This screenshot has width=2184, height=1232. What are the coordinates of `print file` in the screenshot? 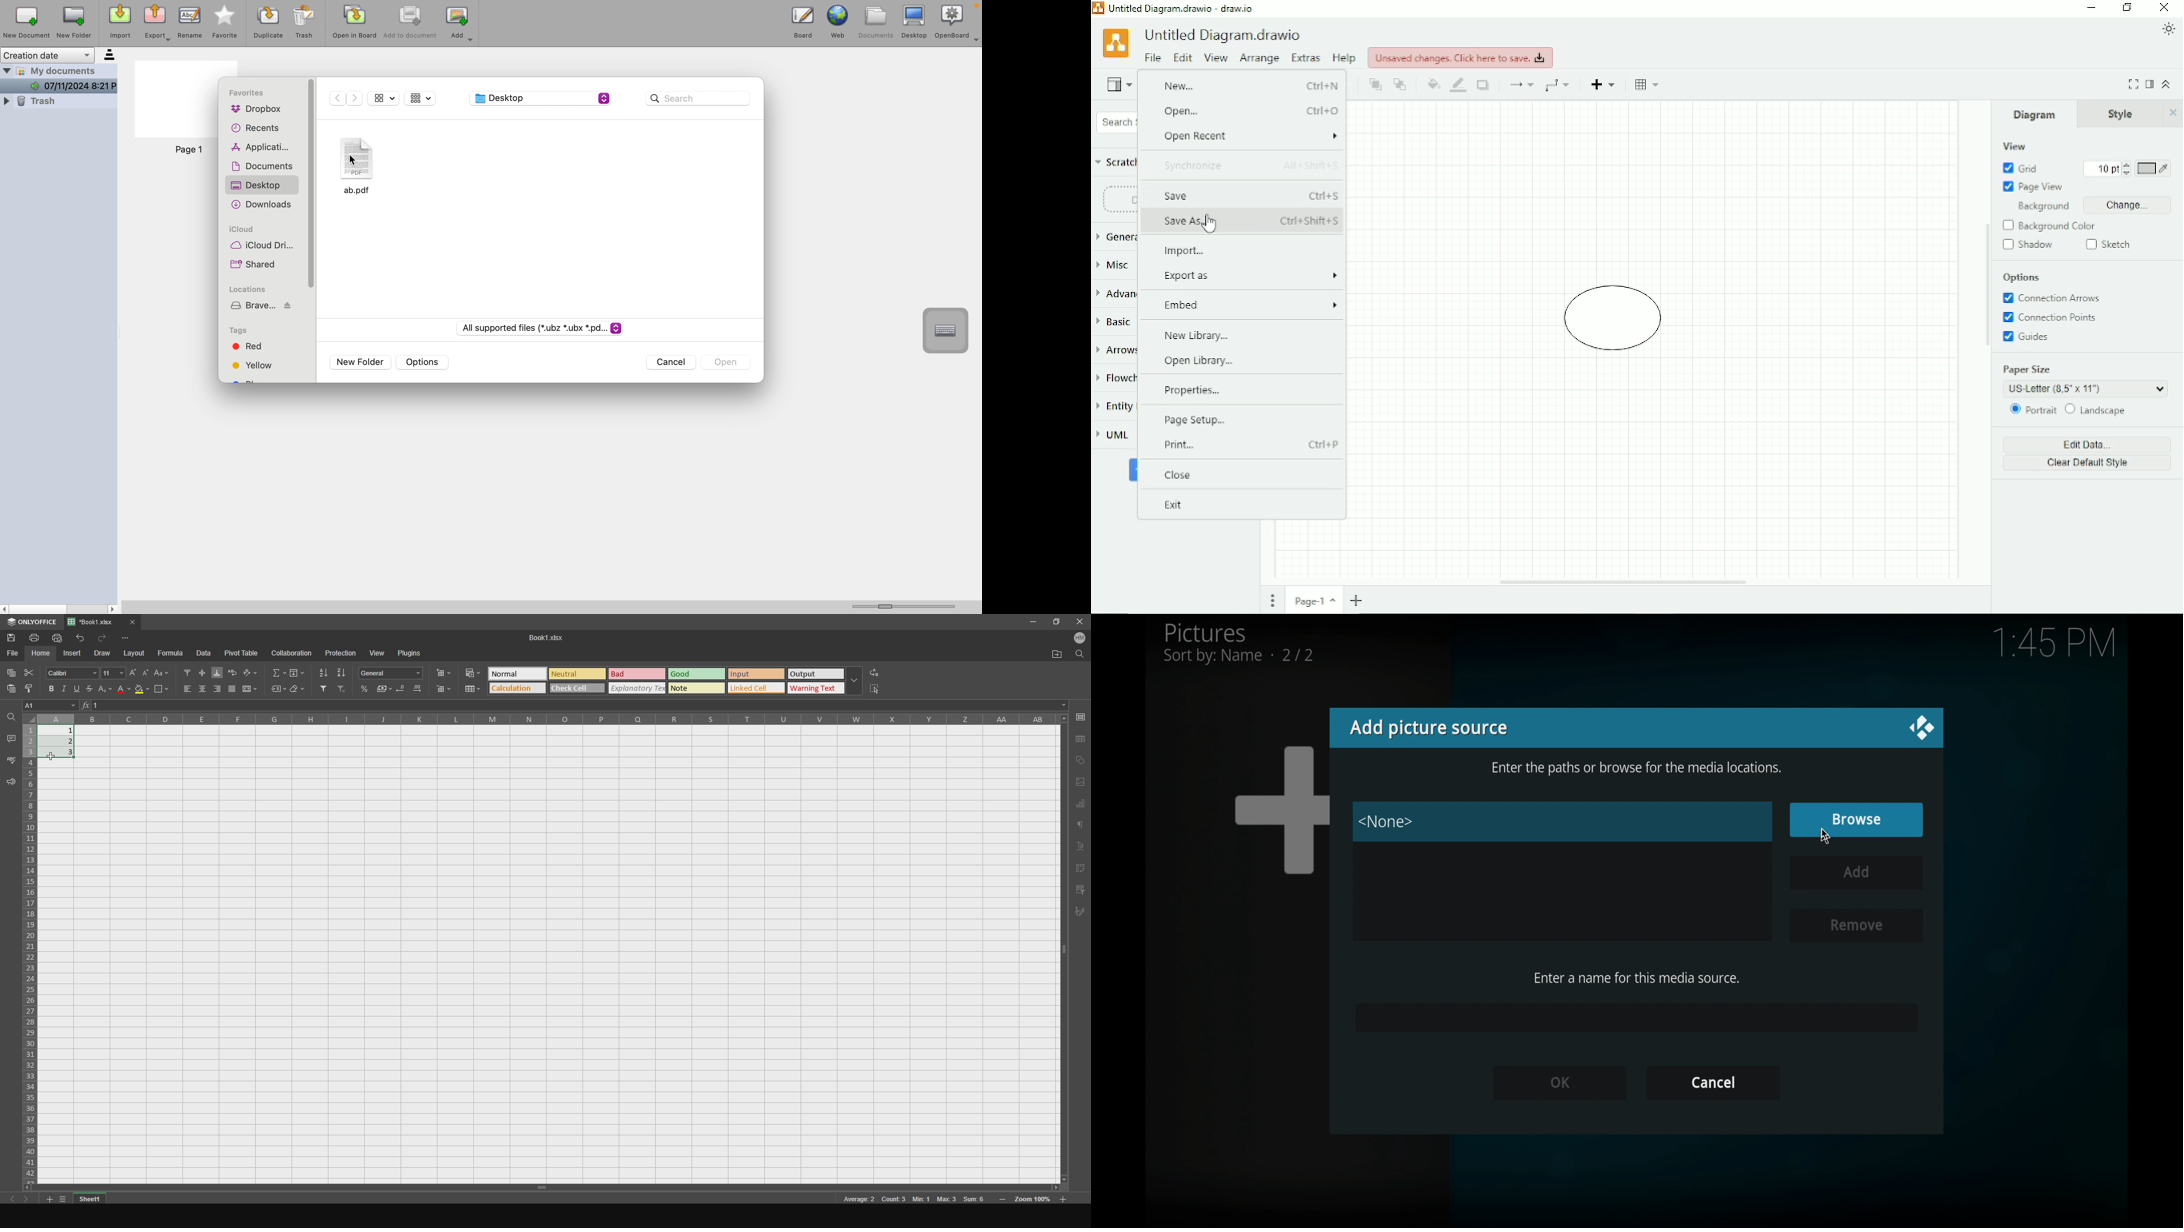 It's located at (57, 638).